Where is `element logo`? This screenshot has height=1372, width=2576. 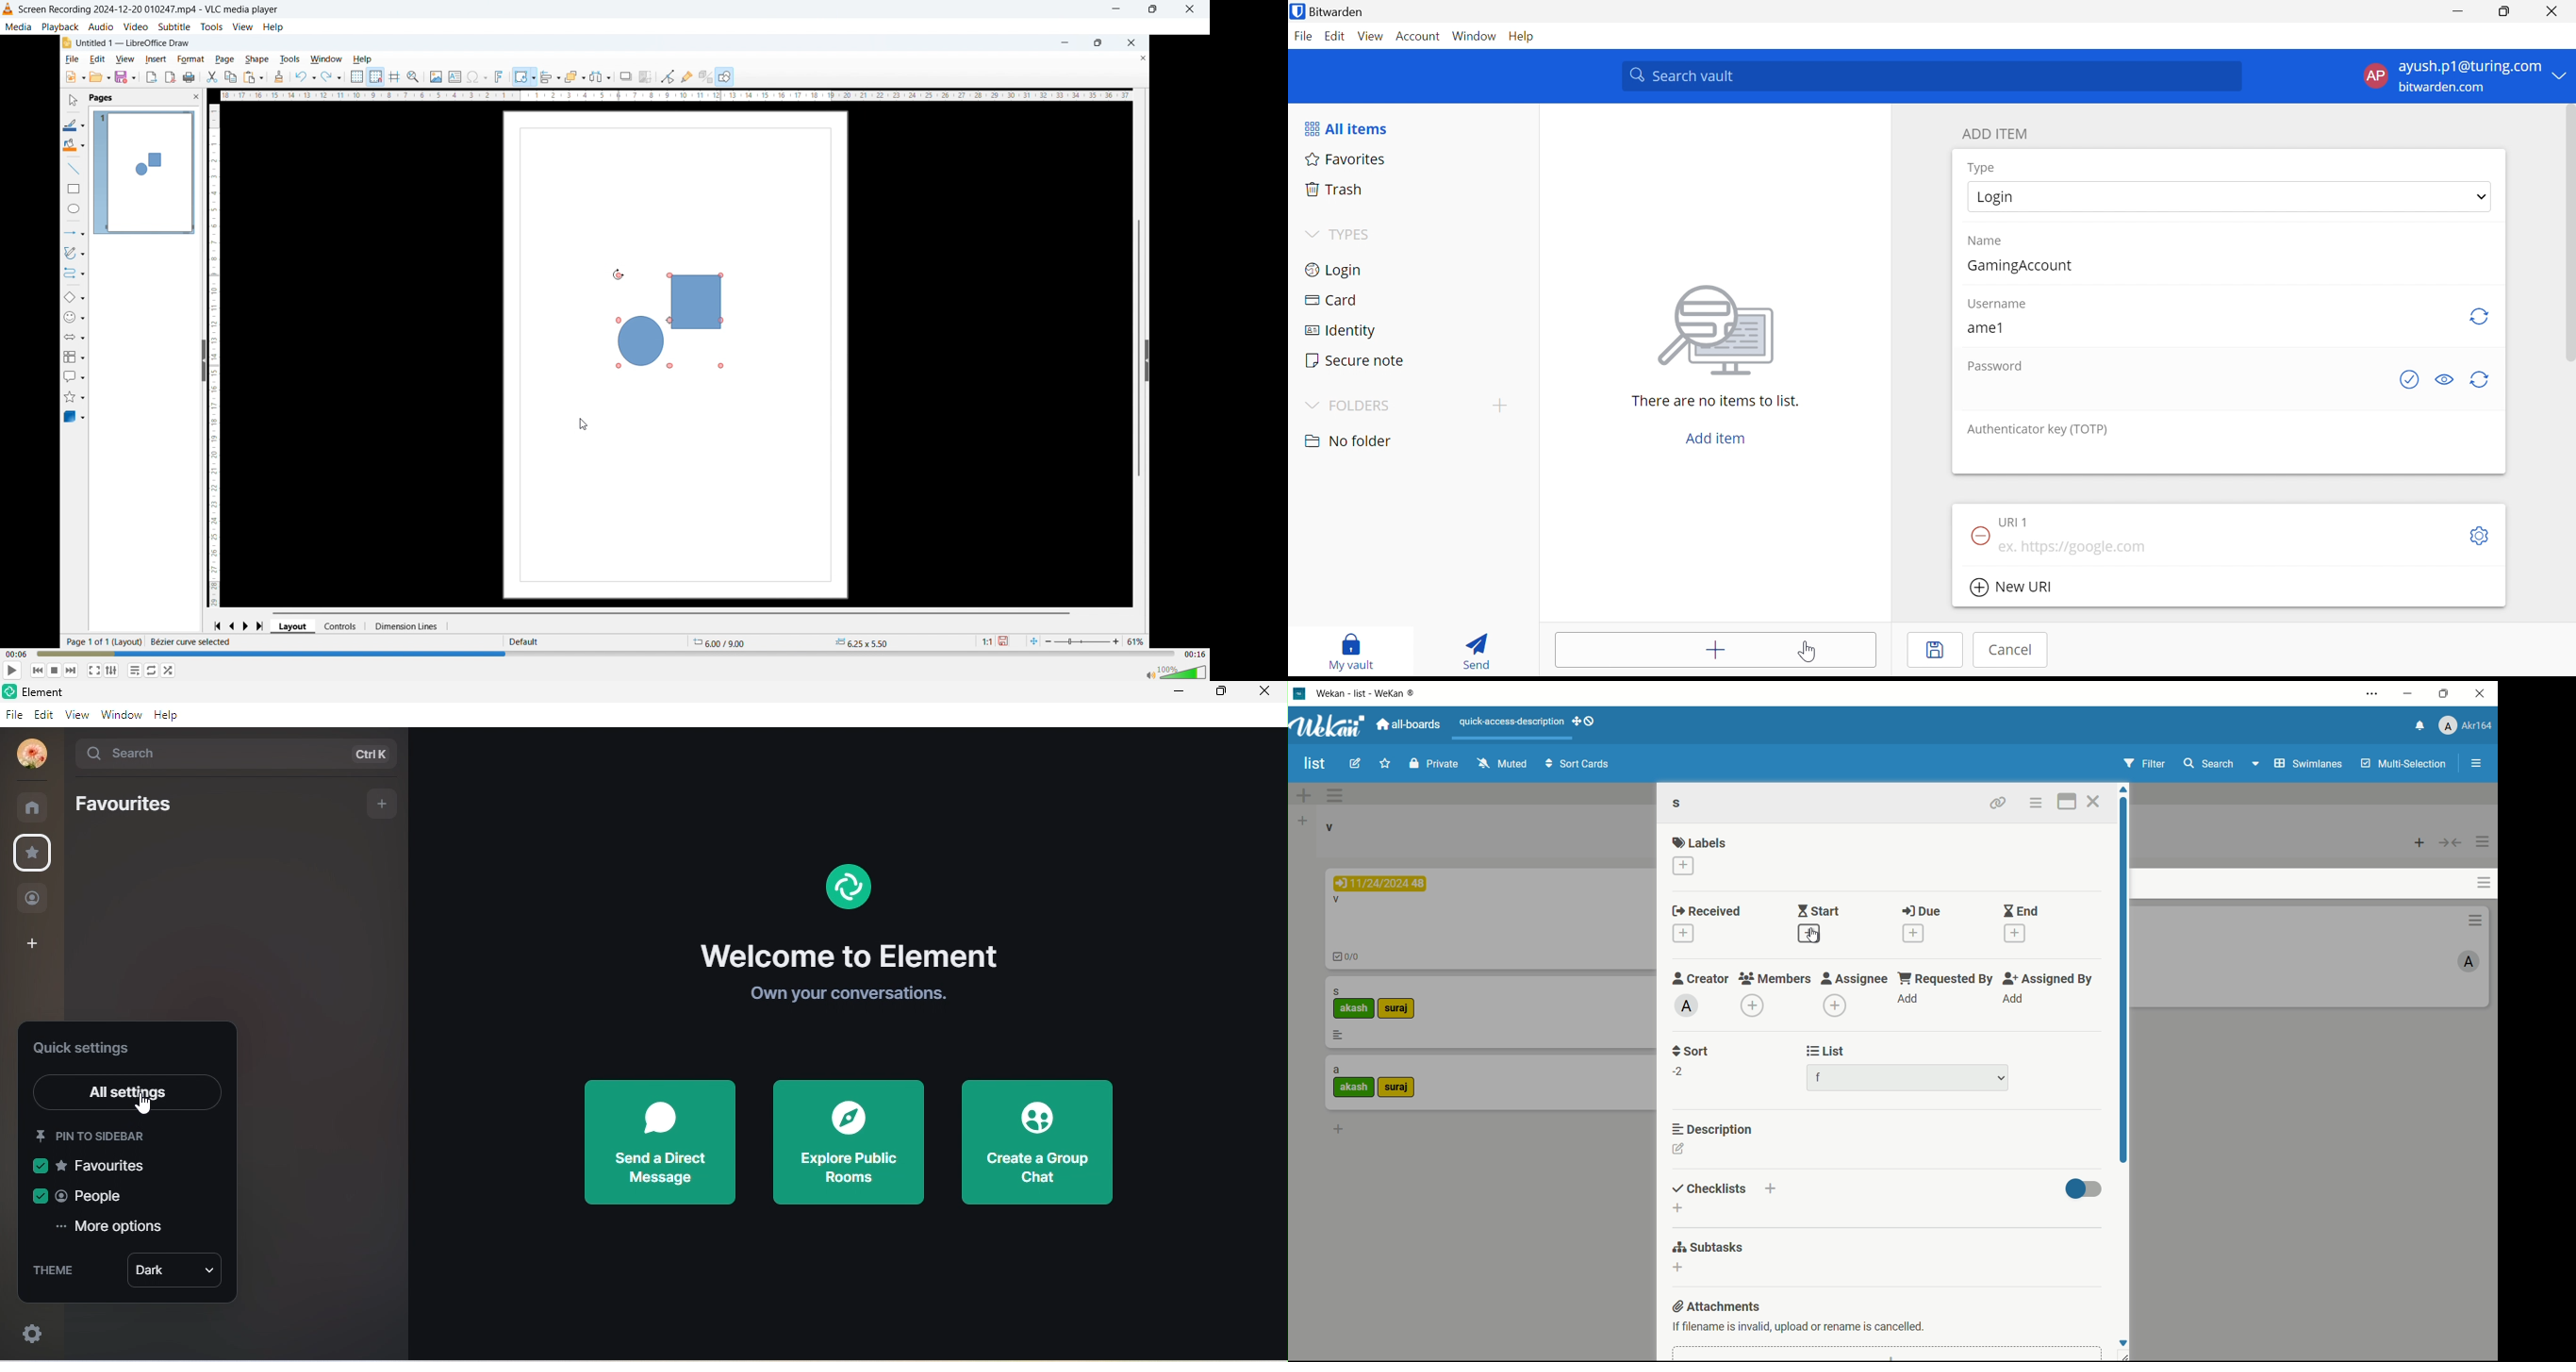
element logo is located at coordinates (845, 895).